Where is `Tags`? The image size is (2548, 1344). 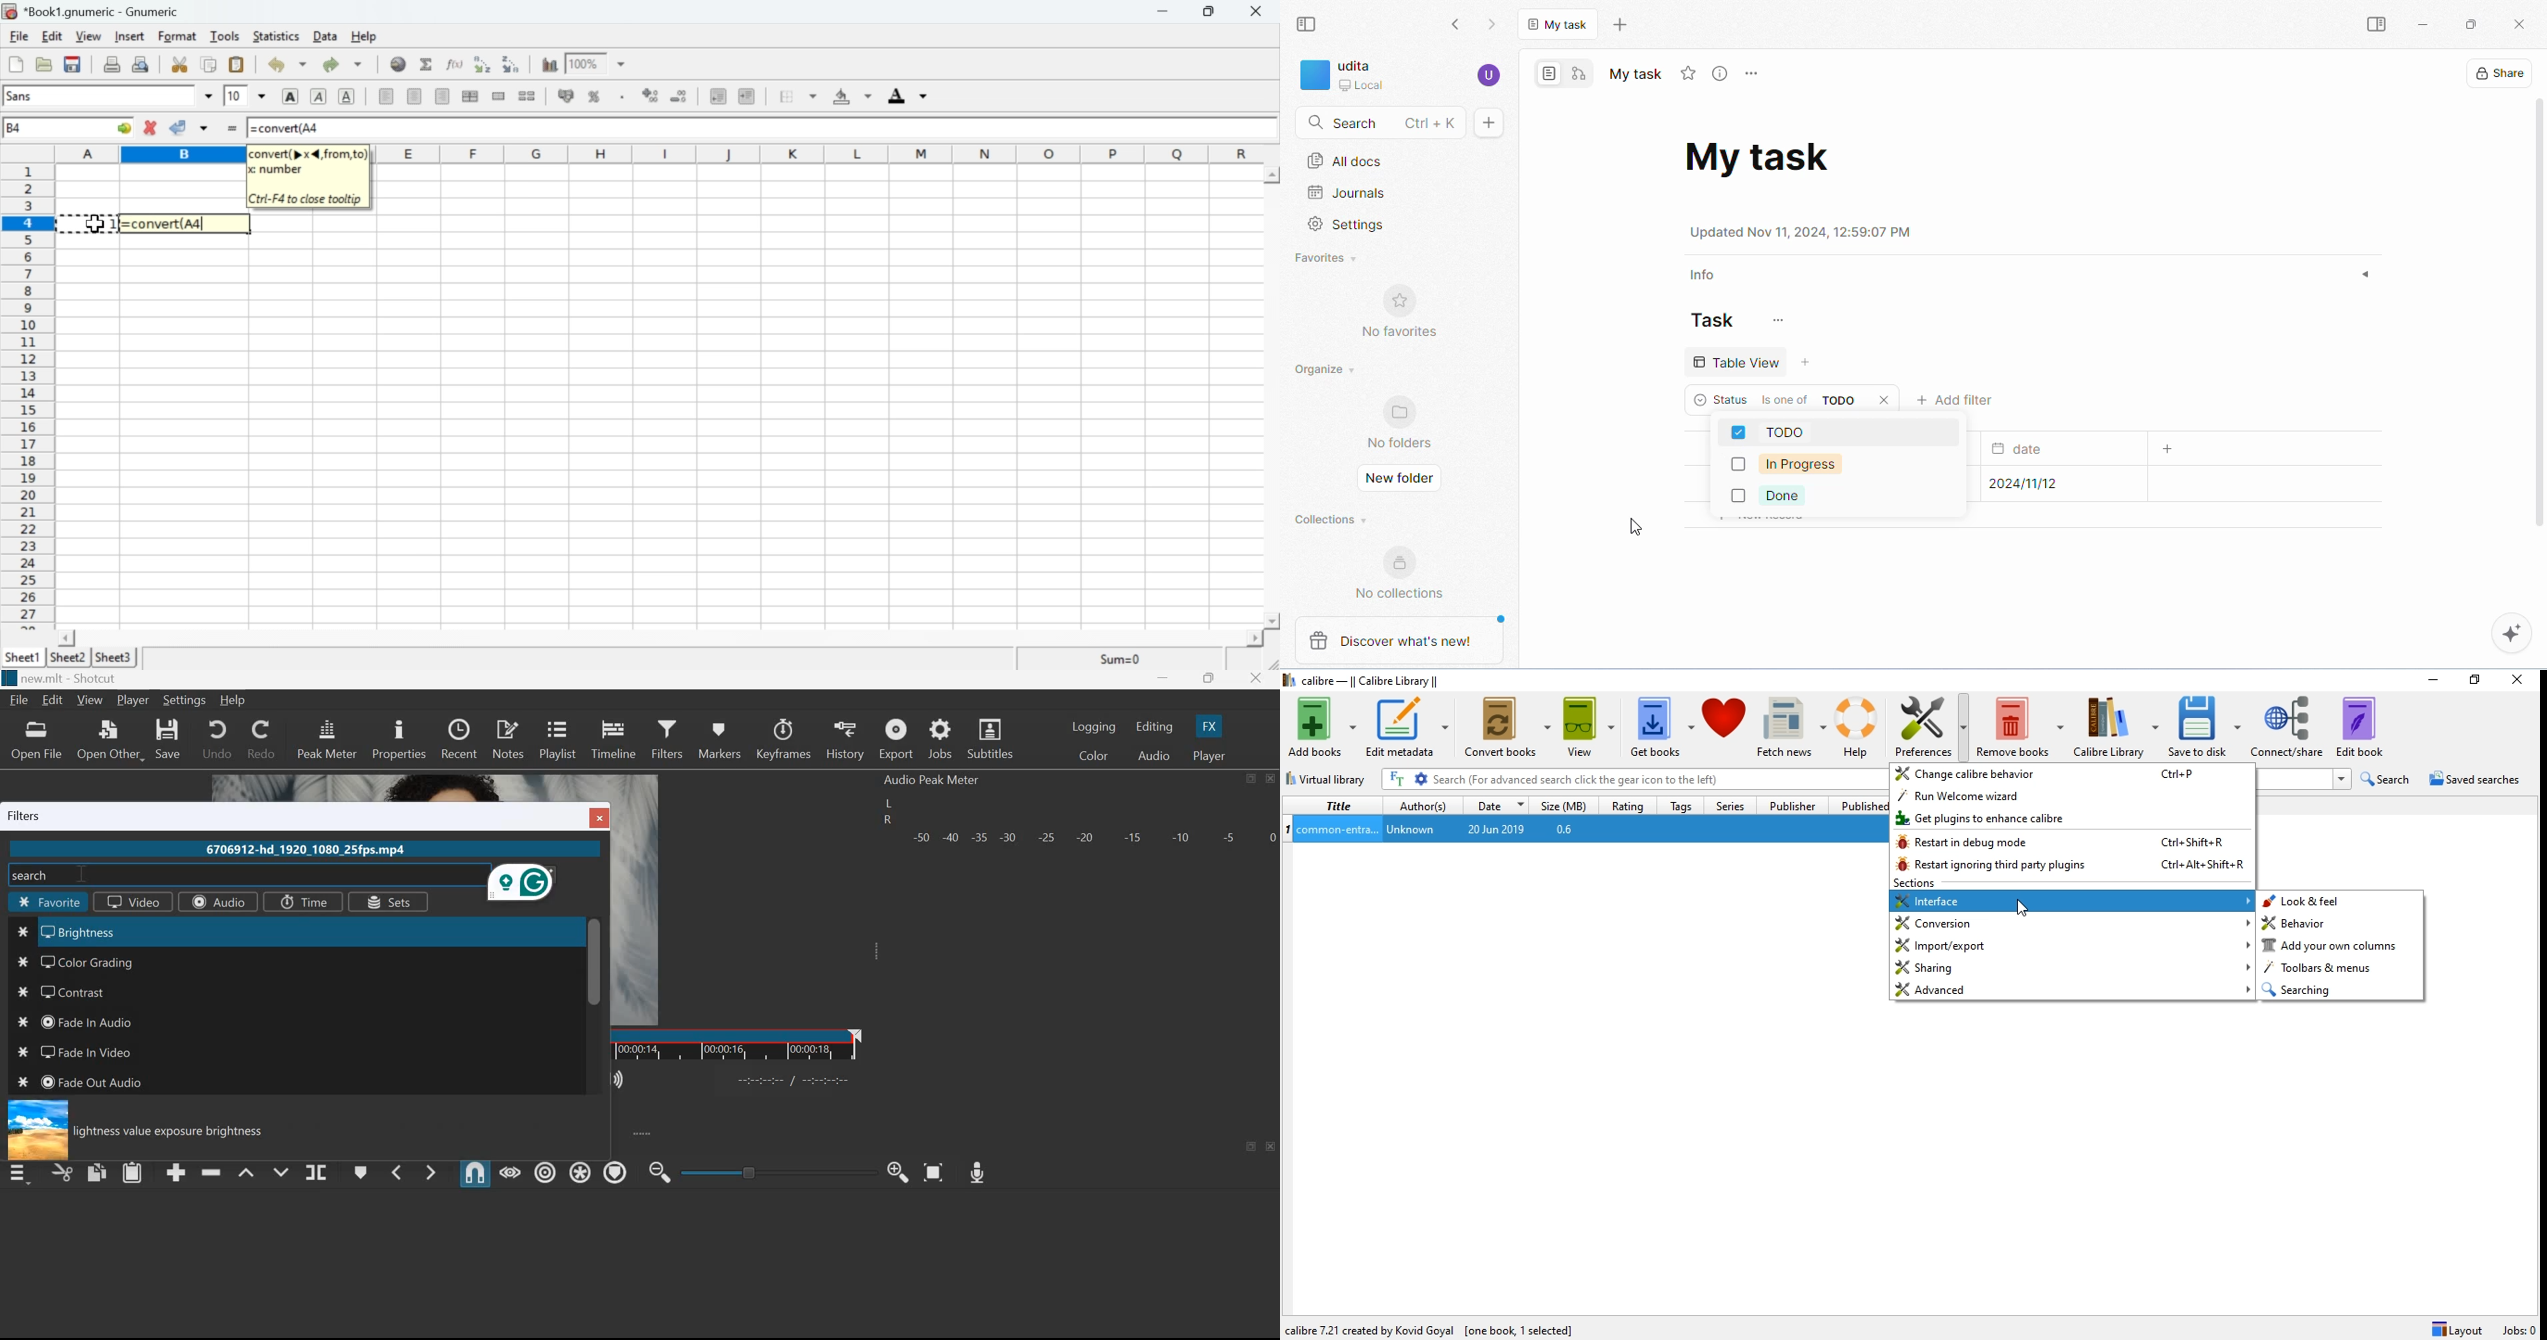
Tags is located at coordinates (1681, 805).